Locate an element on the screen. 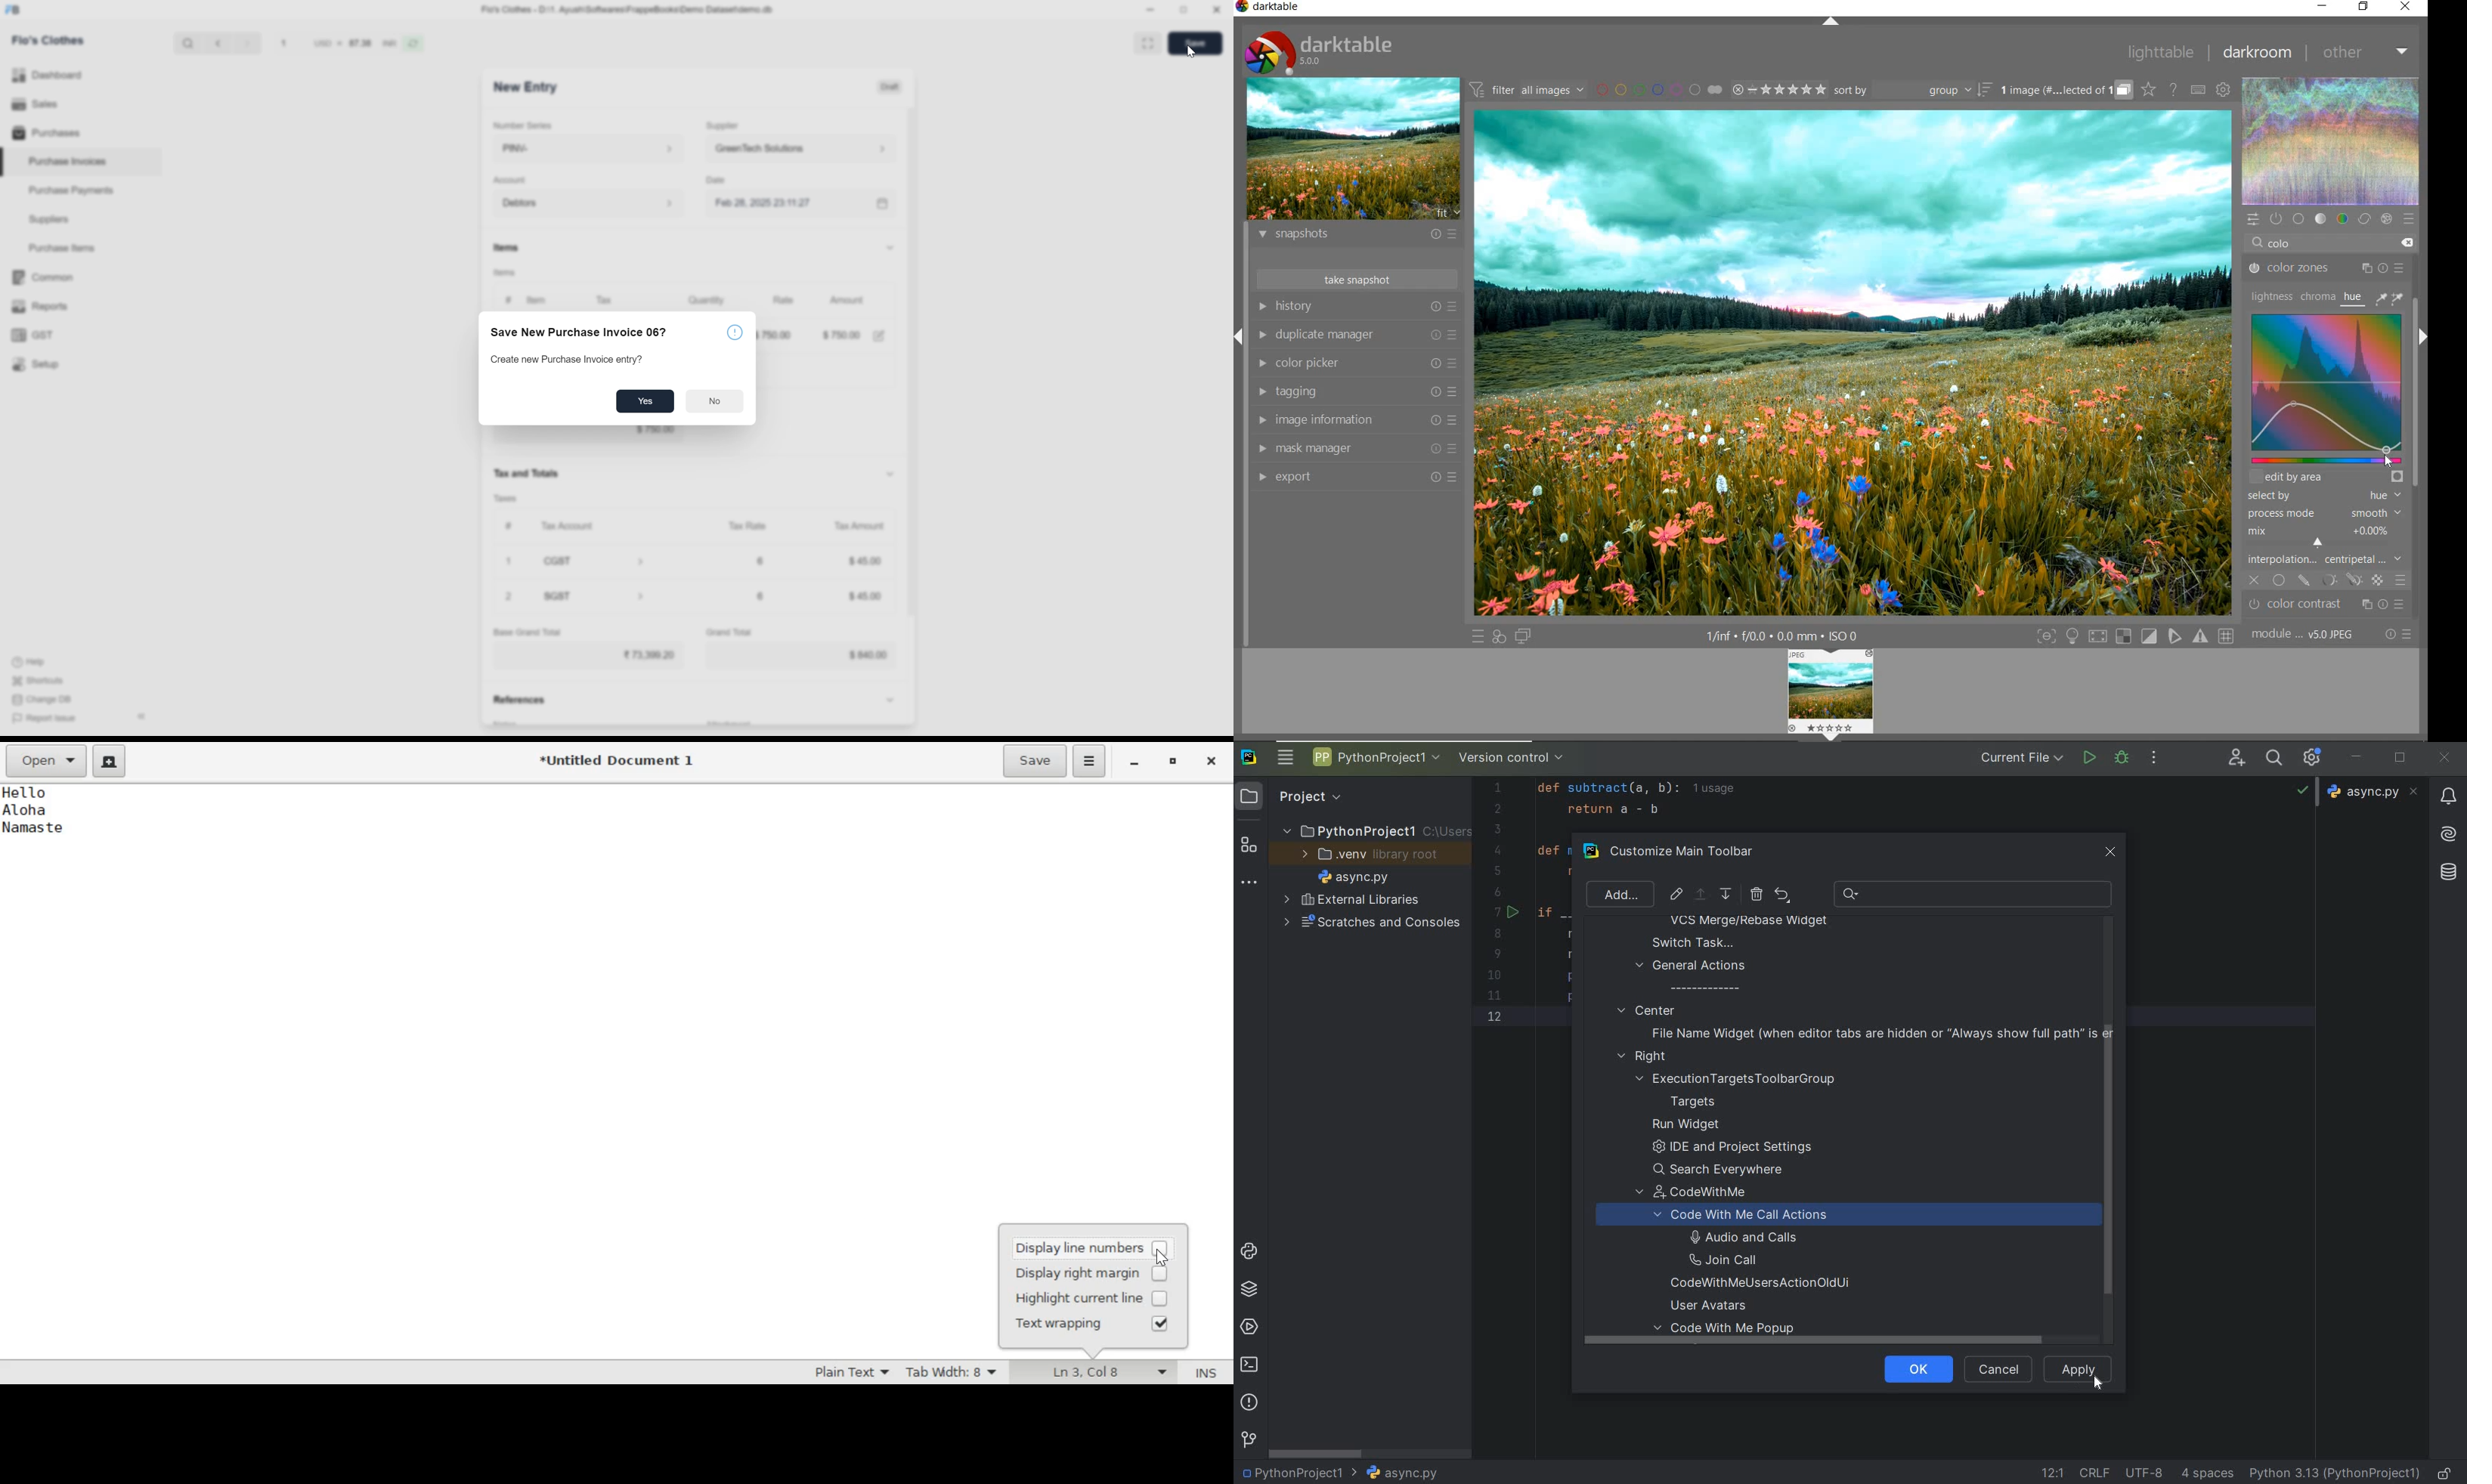 Image resolution: width=2492 pixels, height=1484 pixels. lightness is located at coordinates (2271, 296).